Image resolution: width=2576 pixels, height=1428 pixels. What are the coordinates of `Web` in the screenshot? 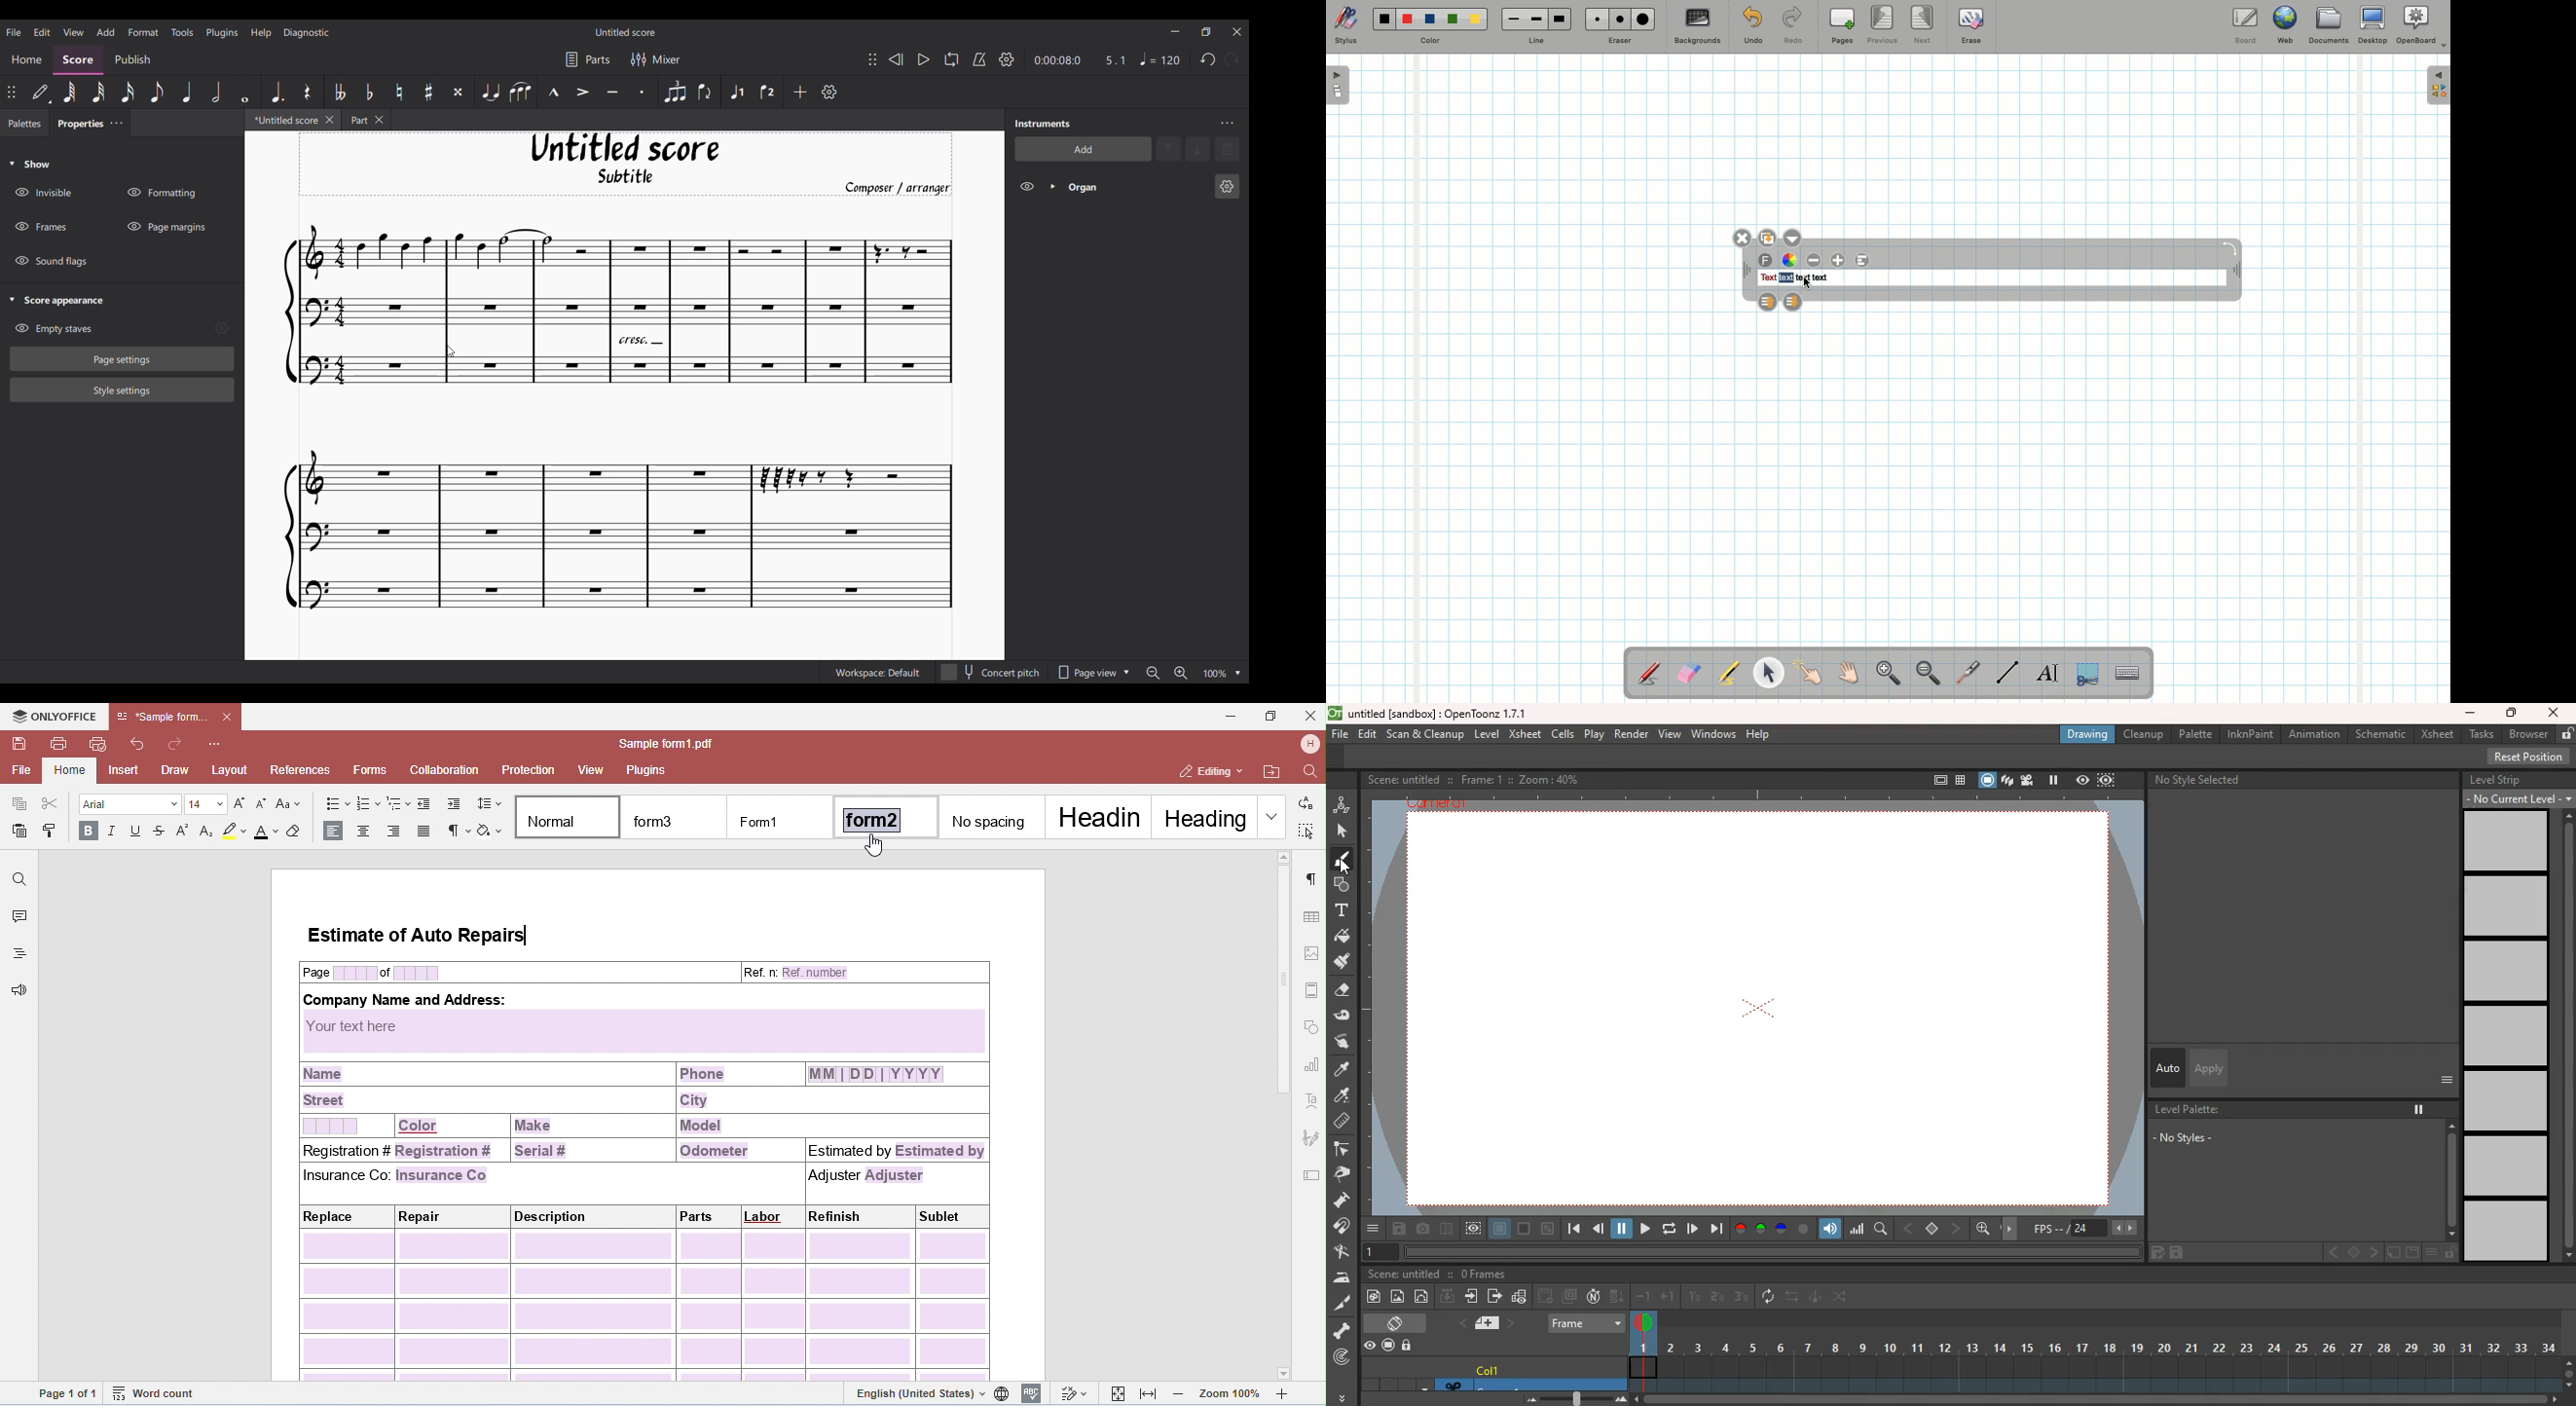 It's located at (2284, 28).